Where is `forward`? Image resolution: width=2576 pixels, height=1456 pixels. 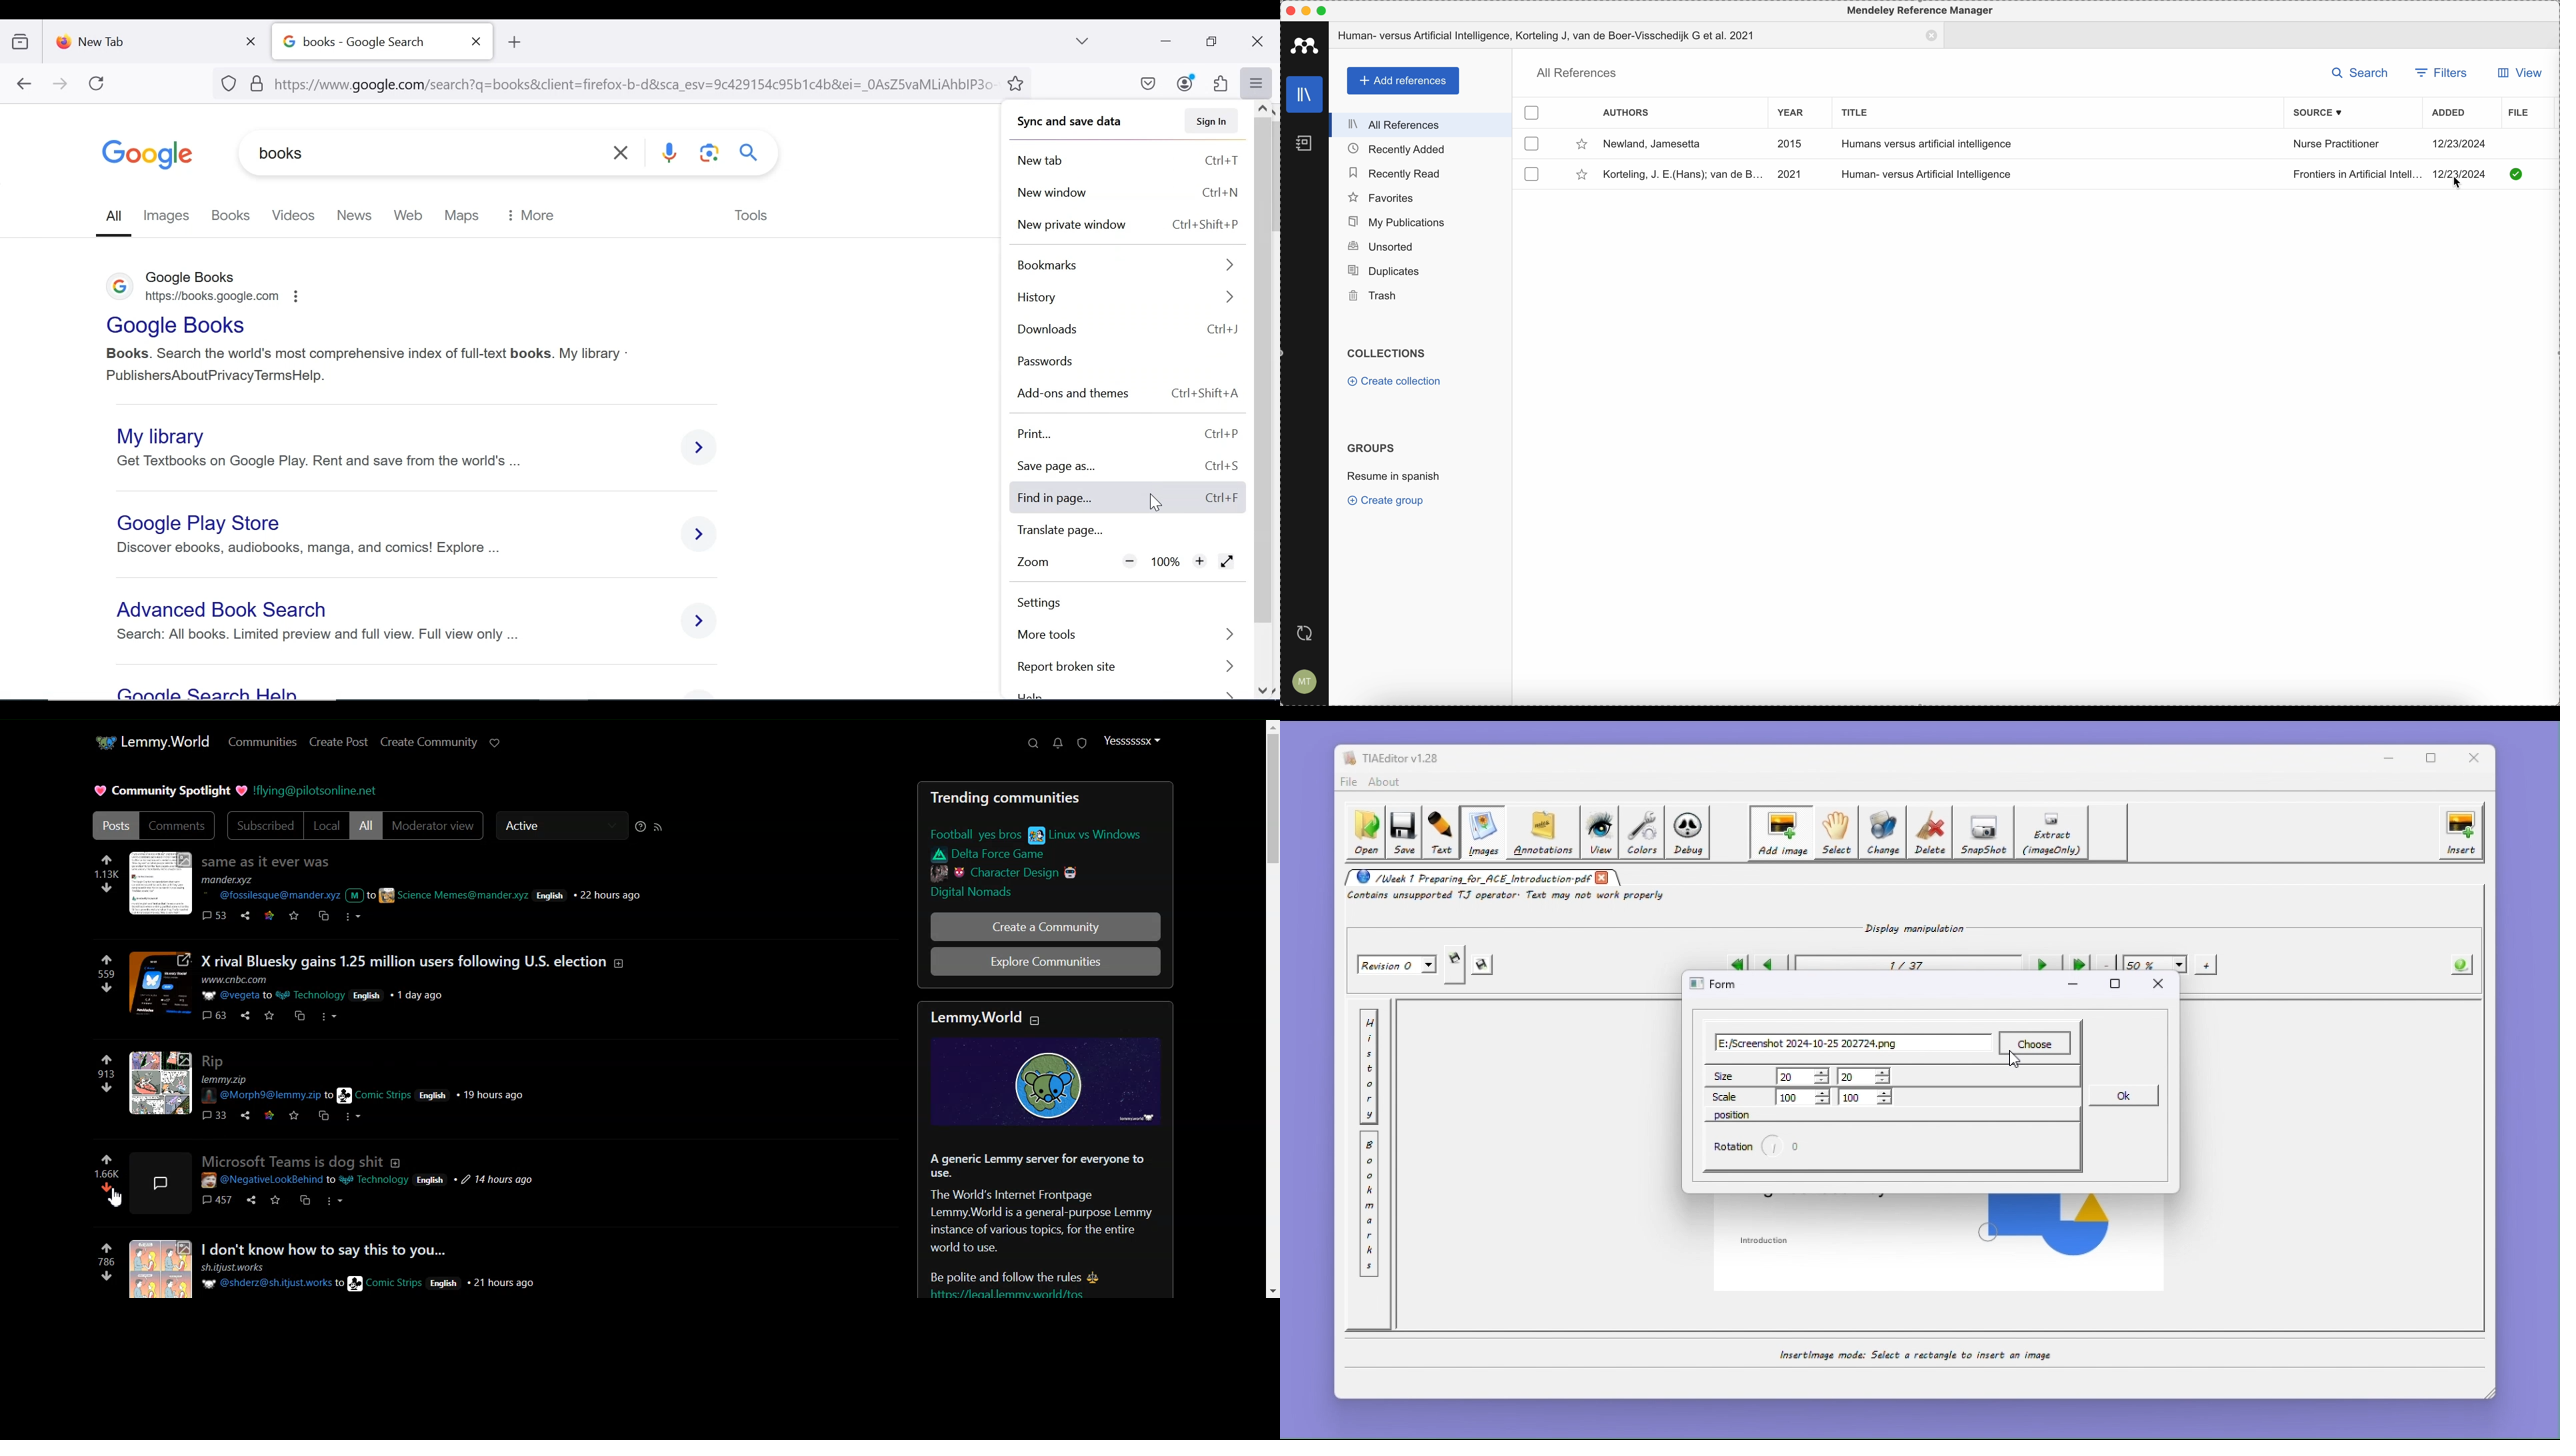 forward is located at coordinates (61, 85).